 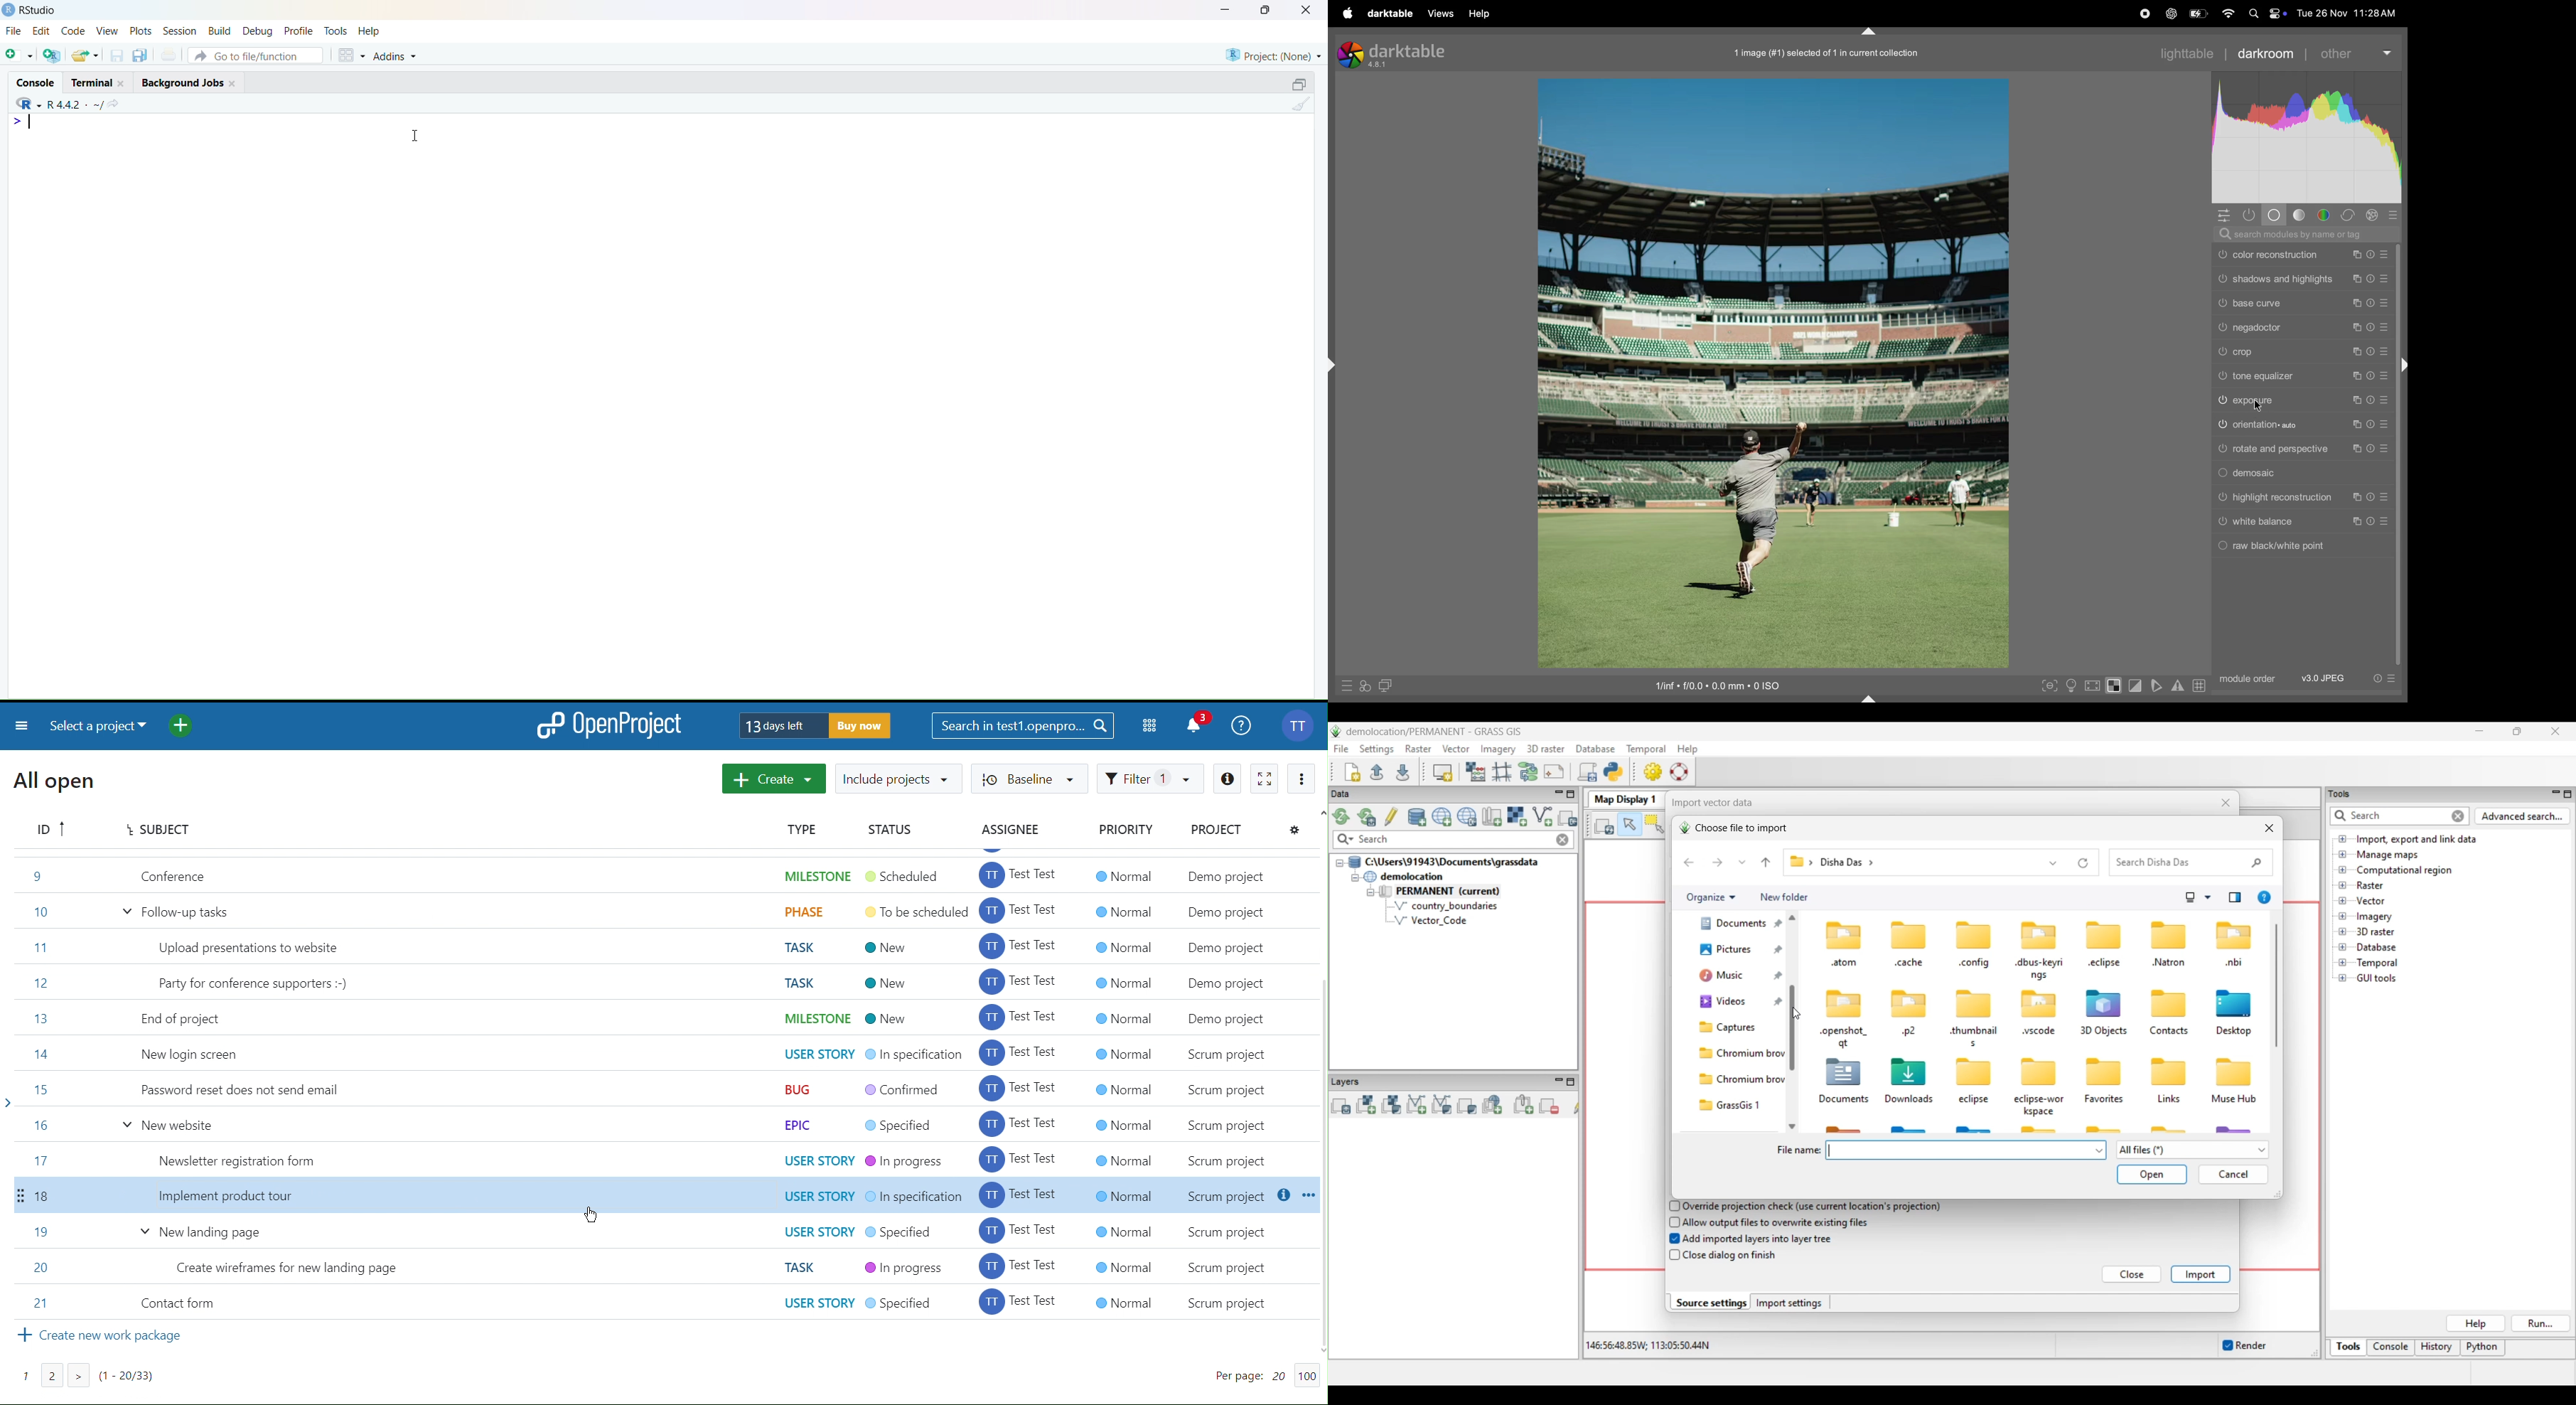 I want to click on Help, so click(x=1243, y=724).